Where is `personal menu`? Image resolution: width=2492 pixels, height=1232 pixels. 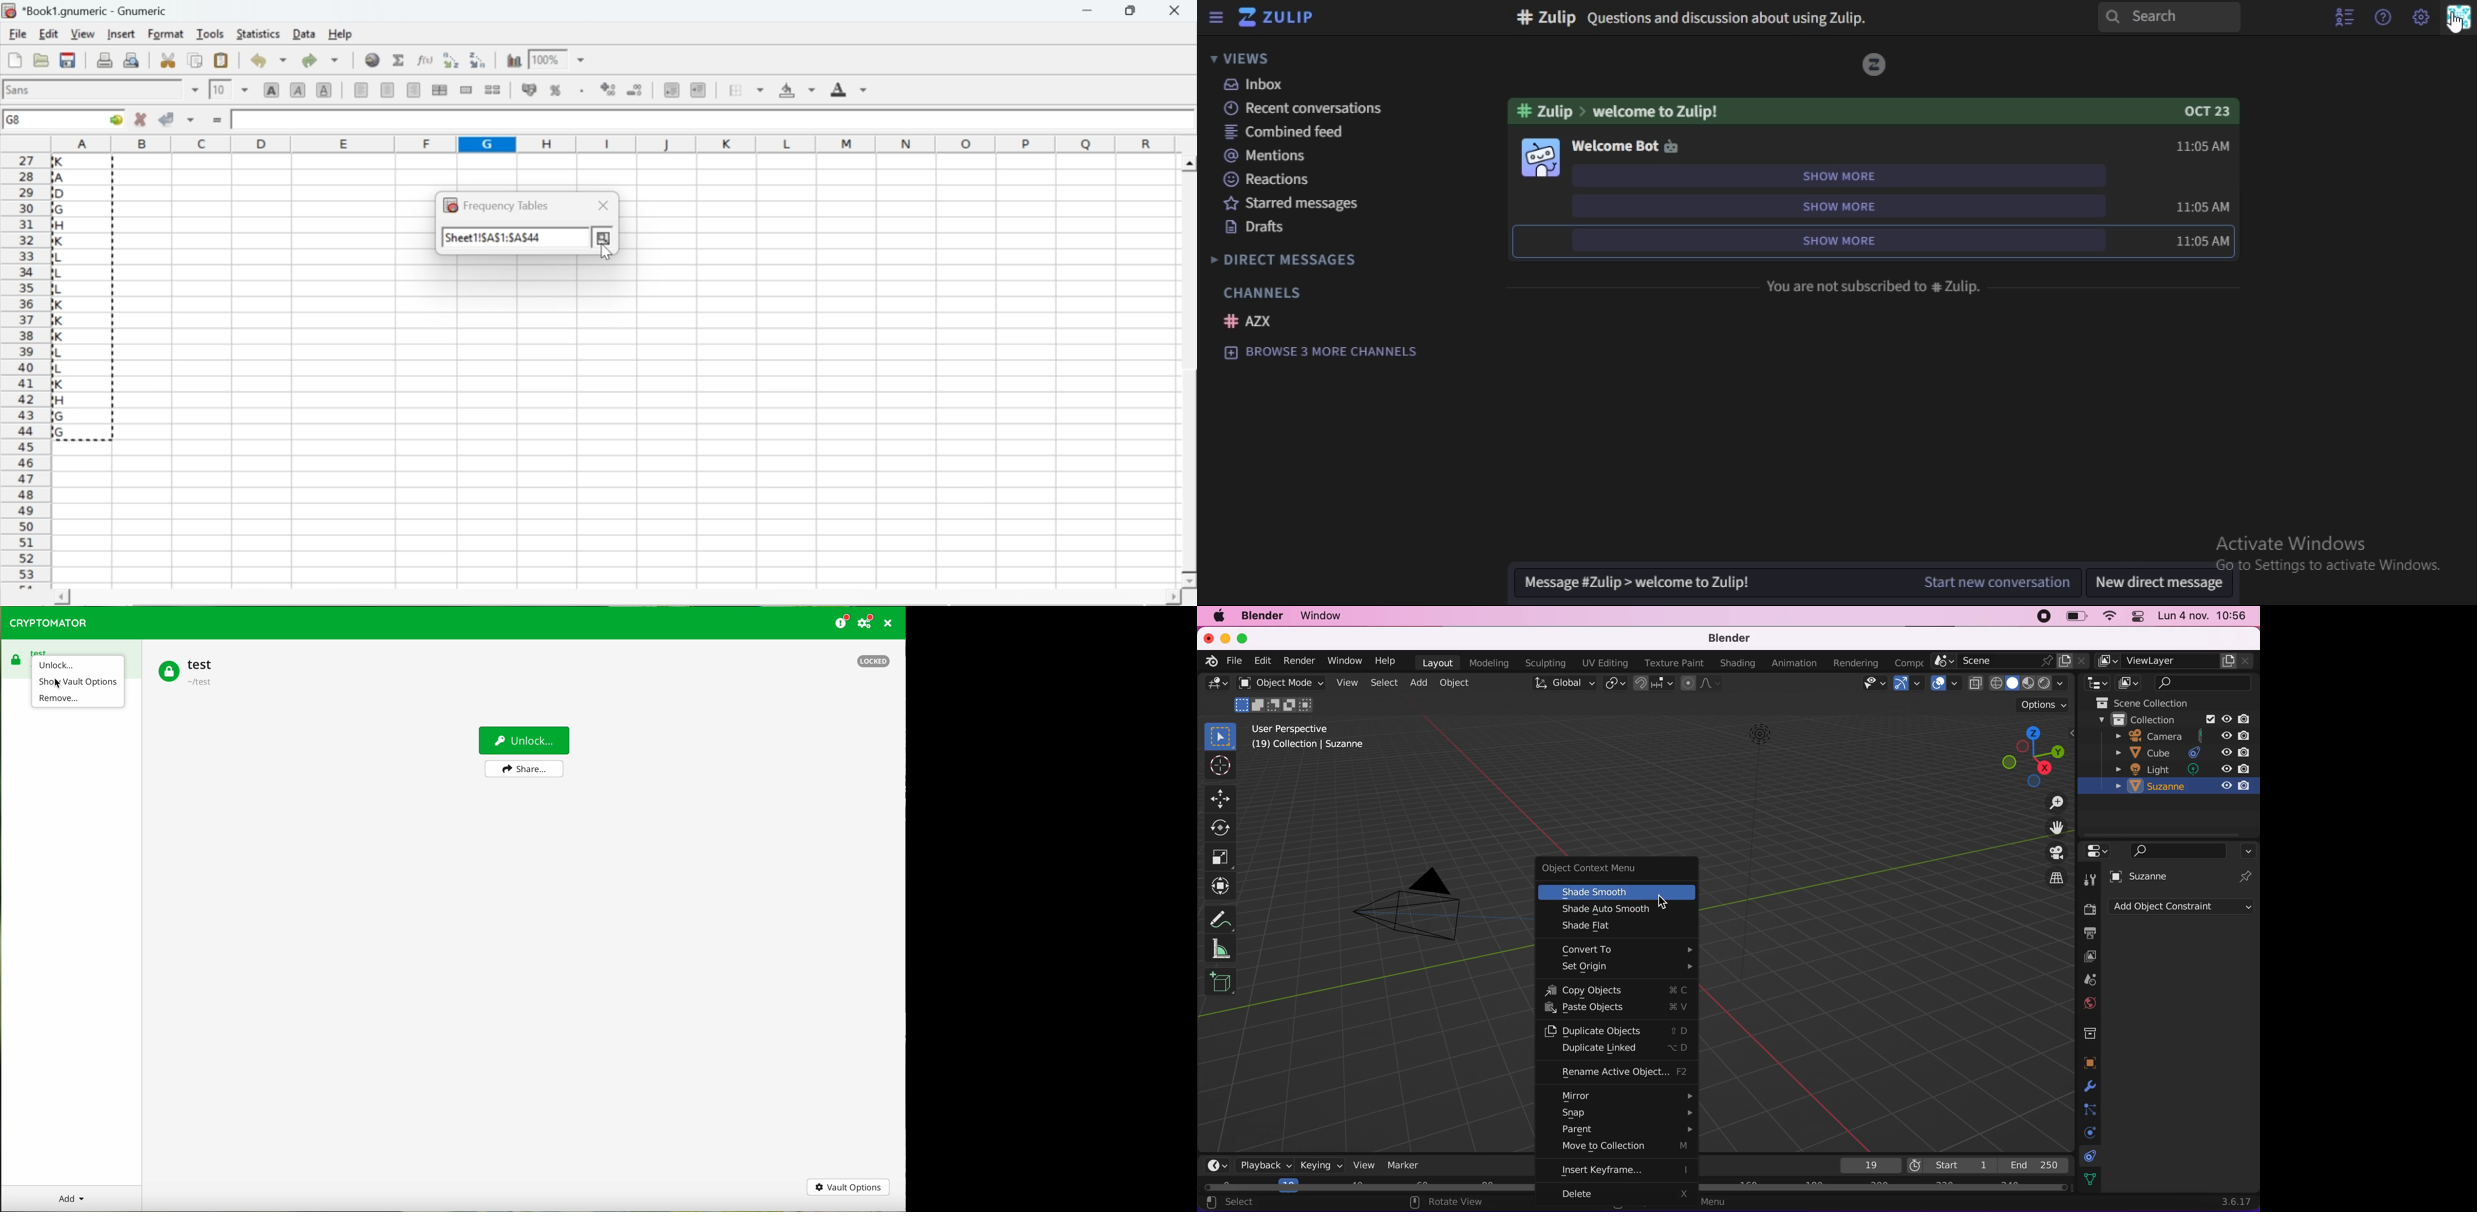
personal menu is located at coordinates (2461, 19).